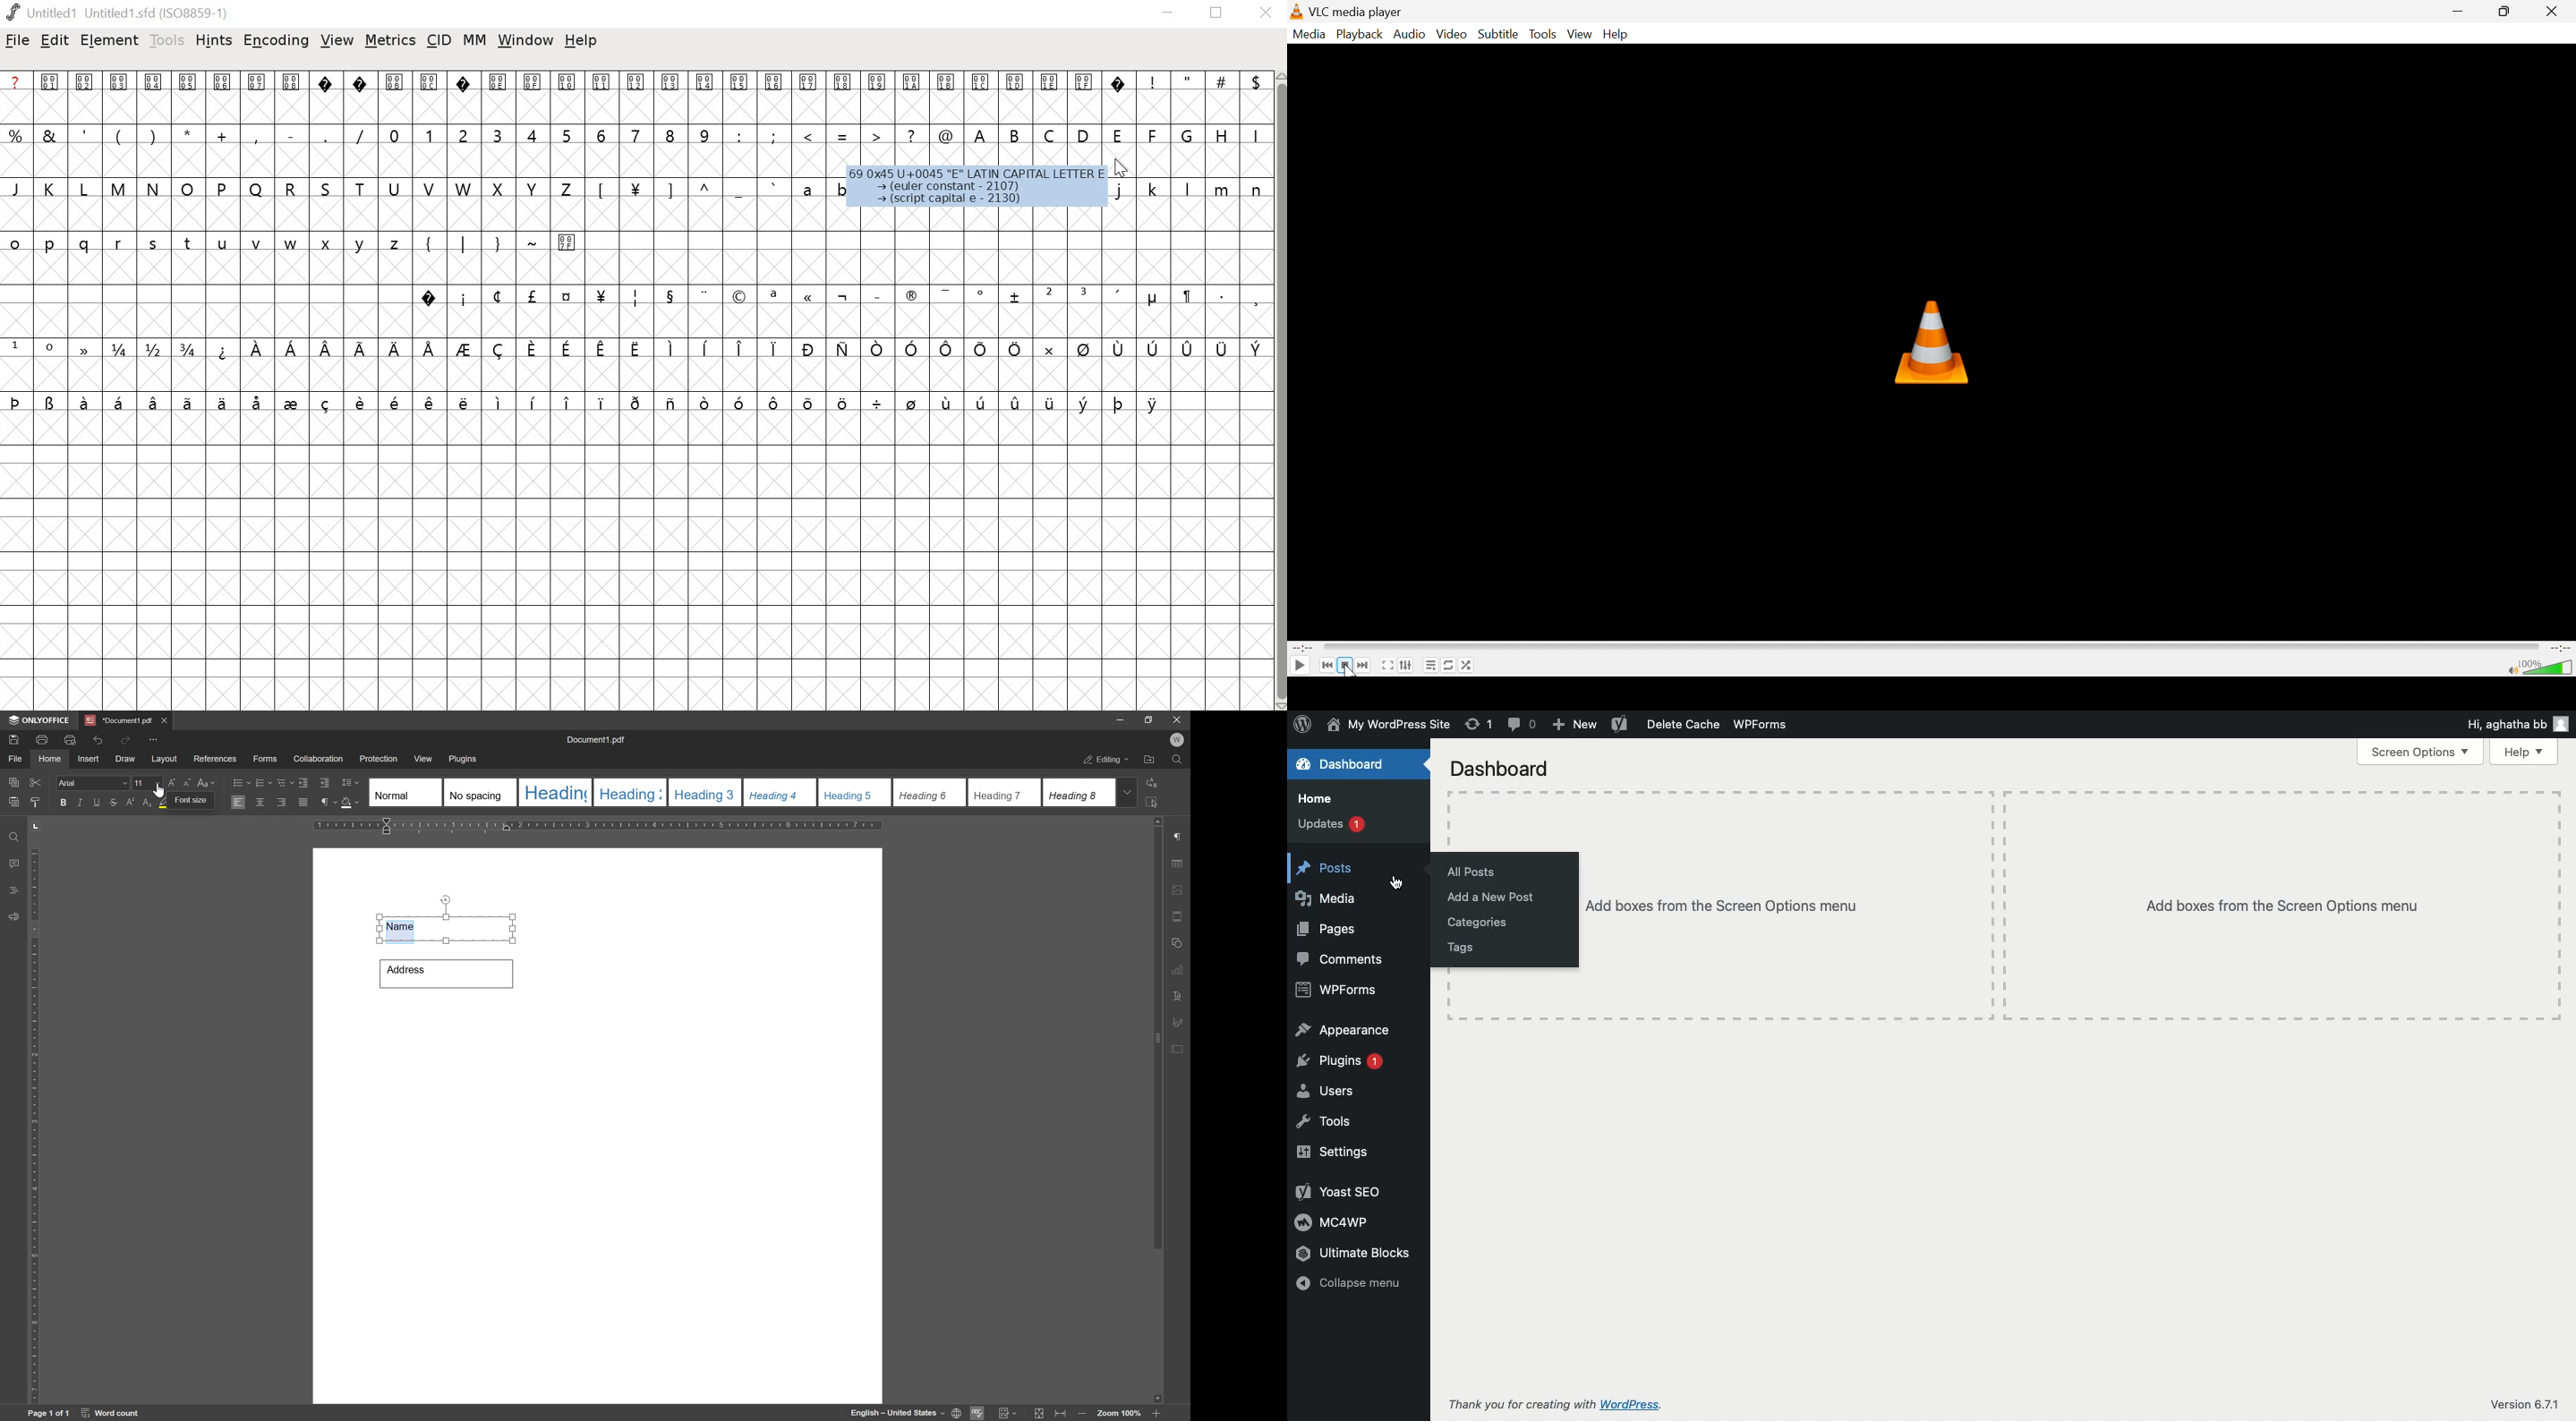 This screenshot has width=2576, height=1428. What do you see at coordinates (1318, 798) in the screenshot?
I see `Home` at bounding box center [1318, 798].